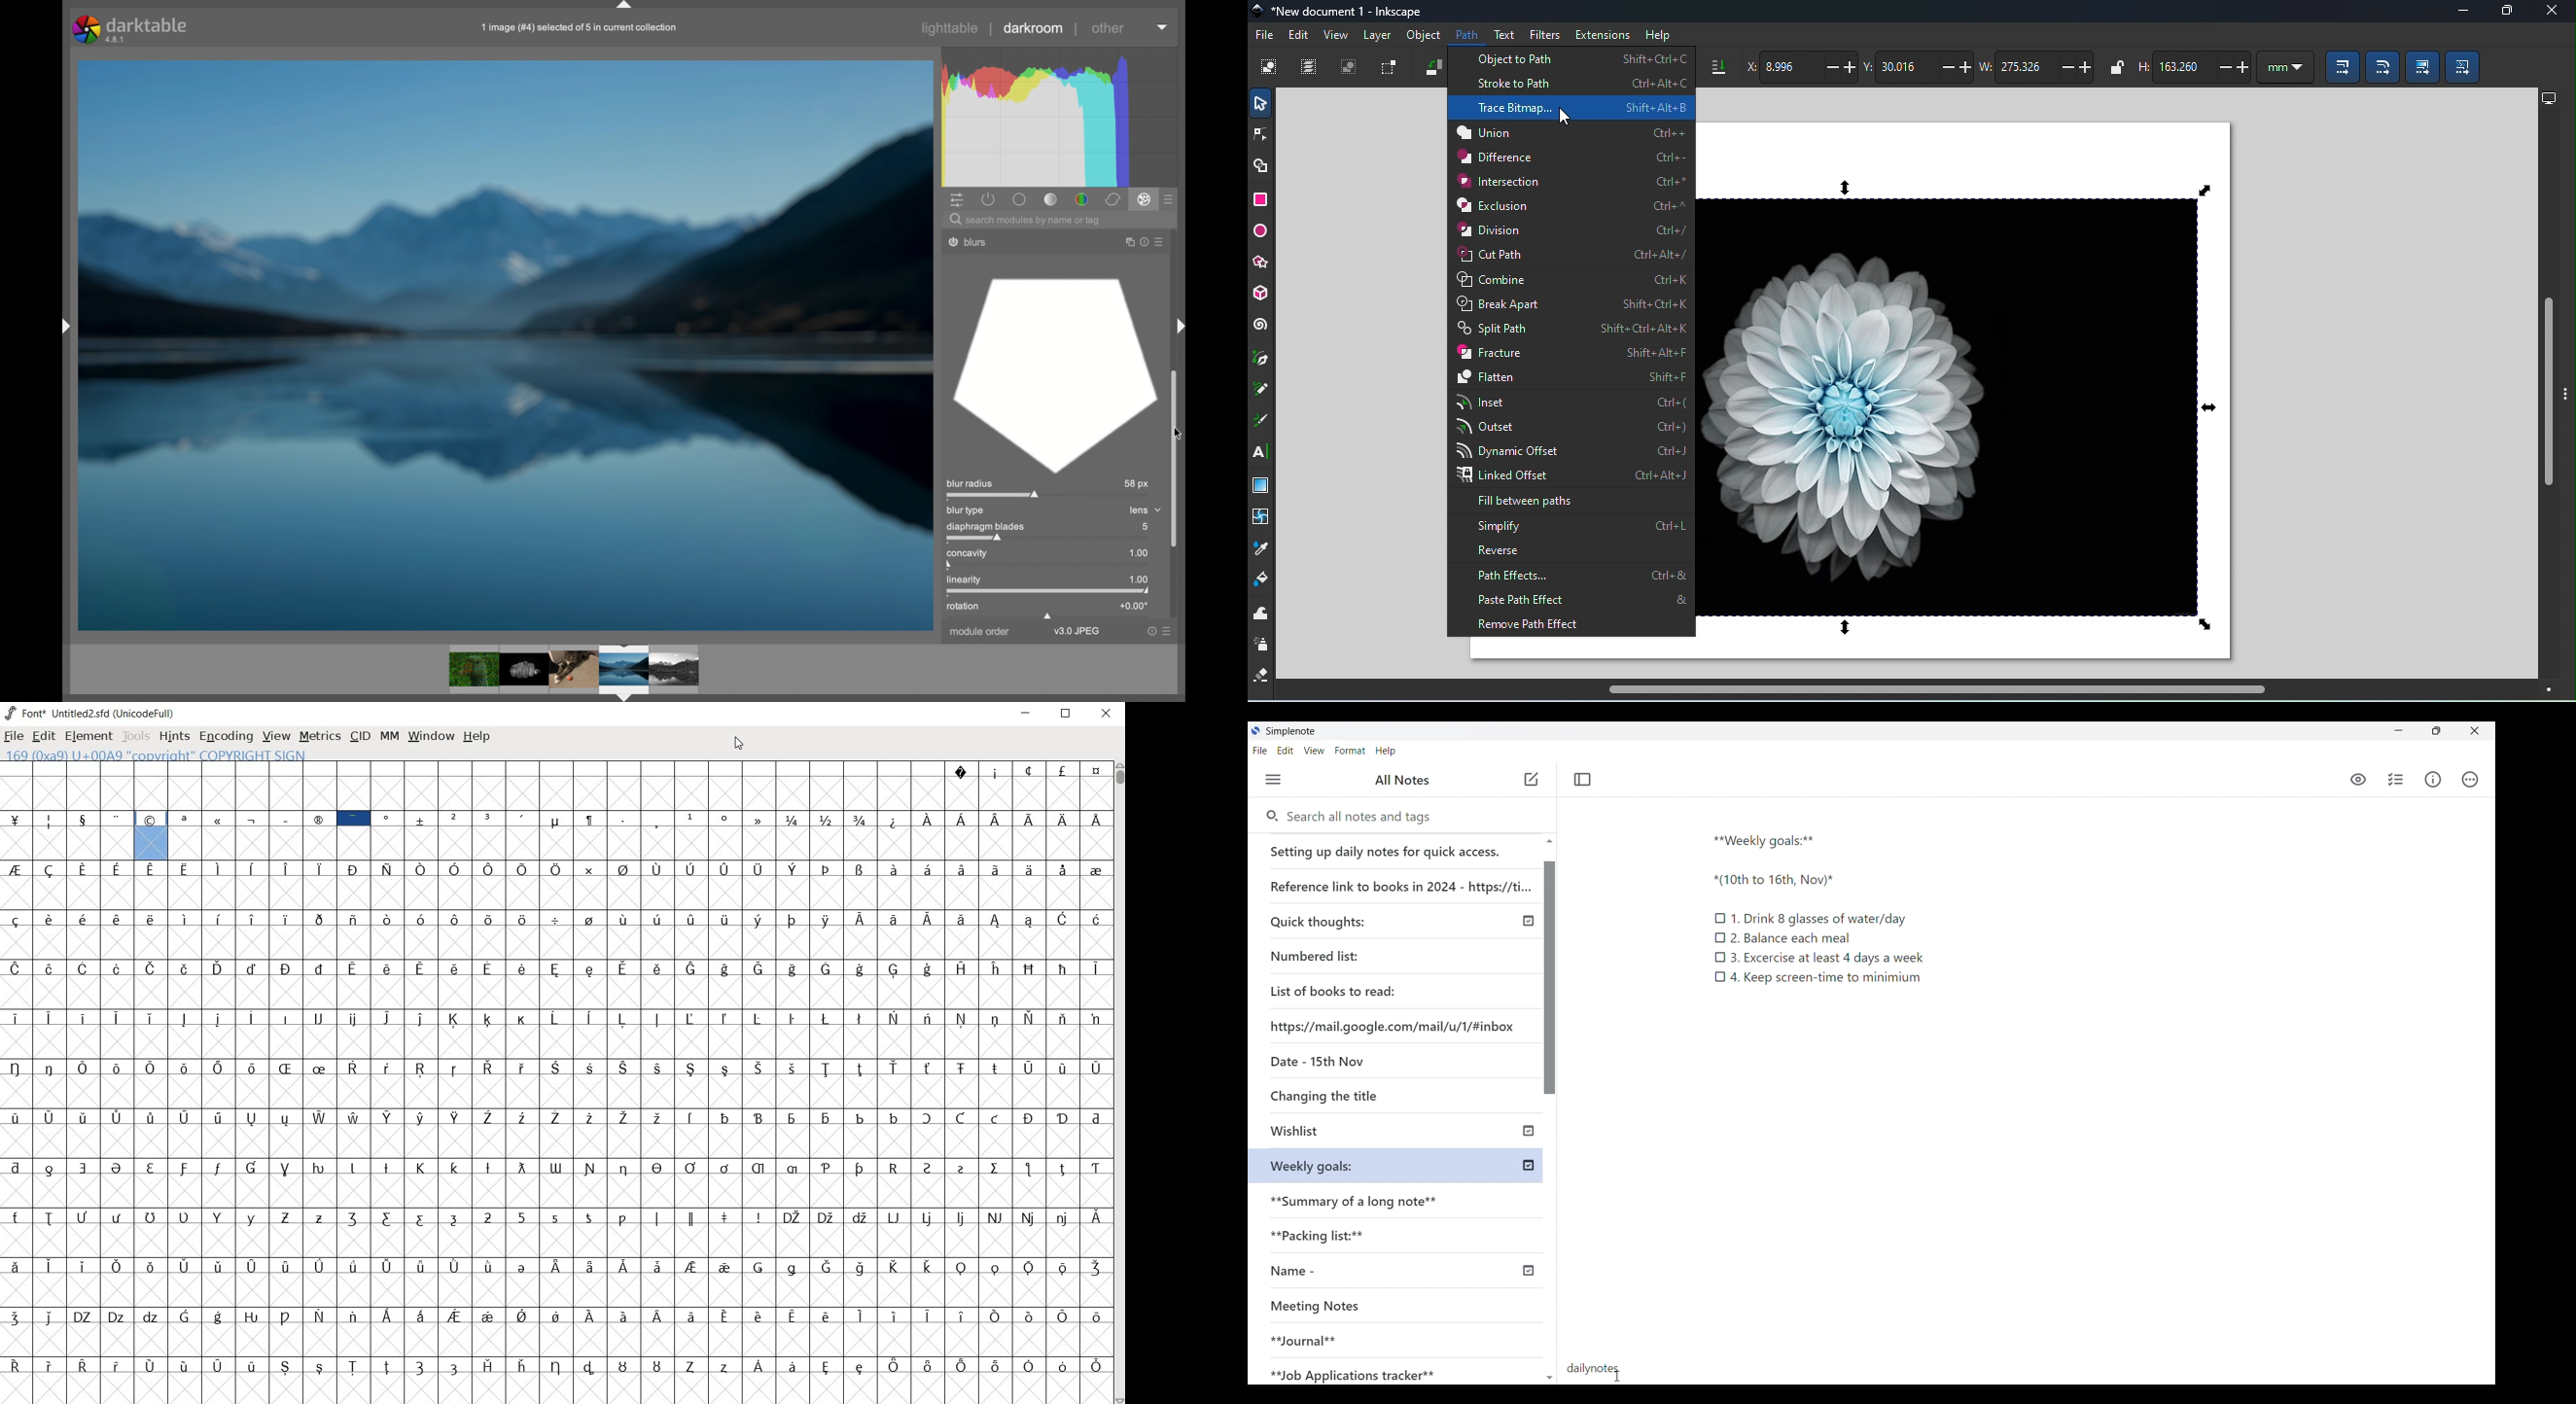 This screenshot has width=2576, height=1428. I want to click on Encoding, so click(226, 736).